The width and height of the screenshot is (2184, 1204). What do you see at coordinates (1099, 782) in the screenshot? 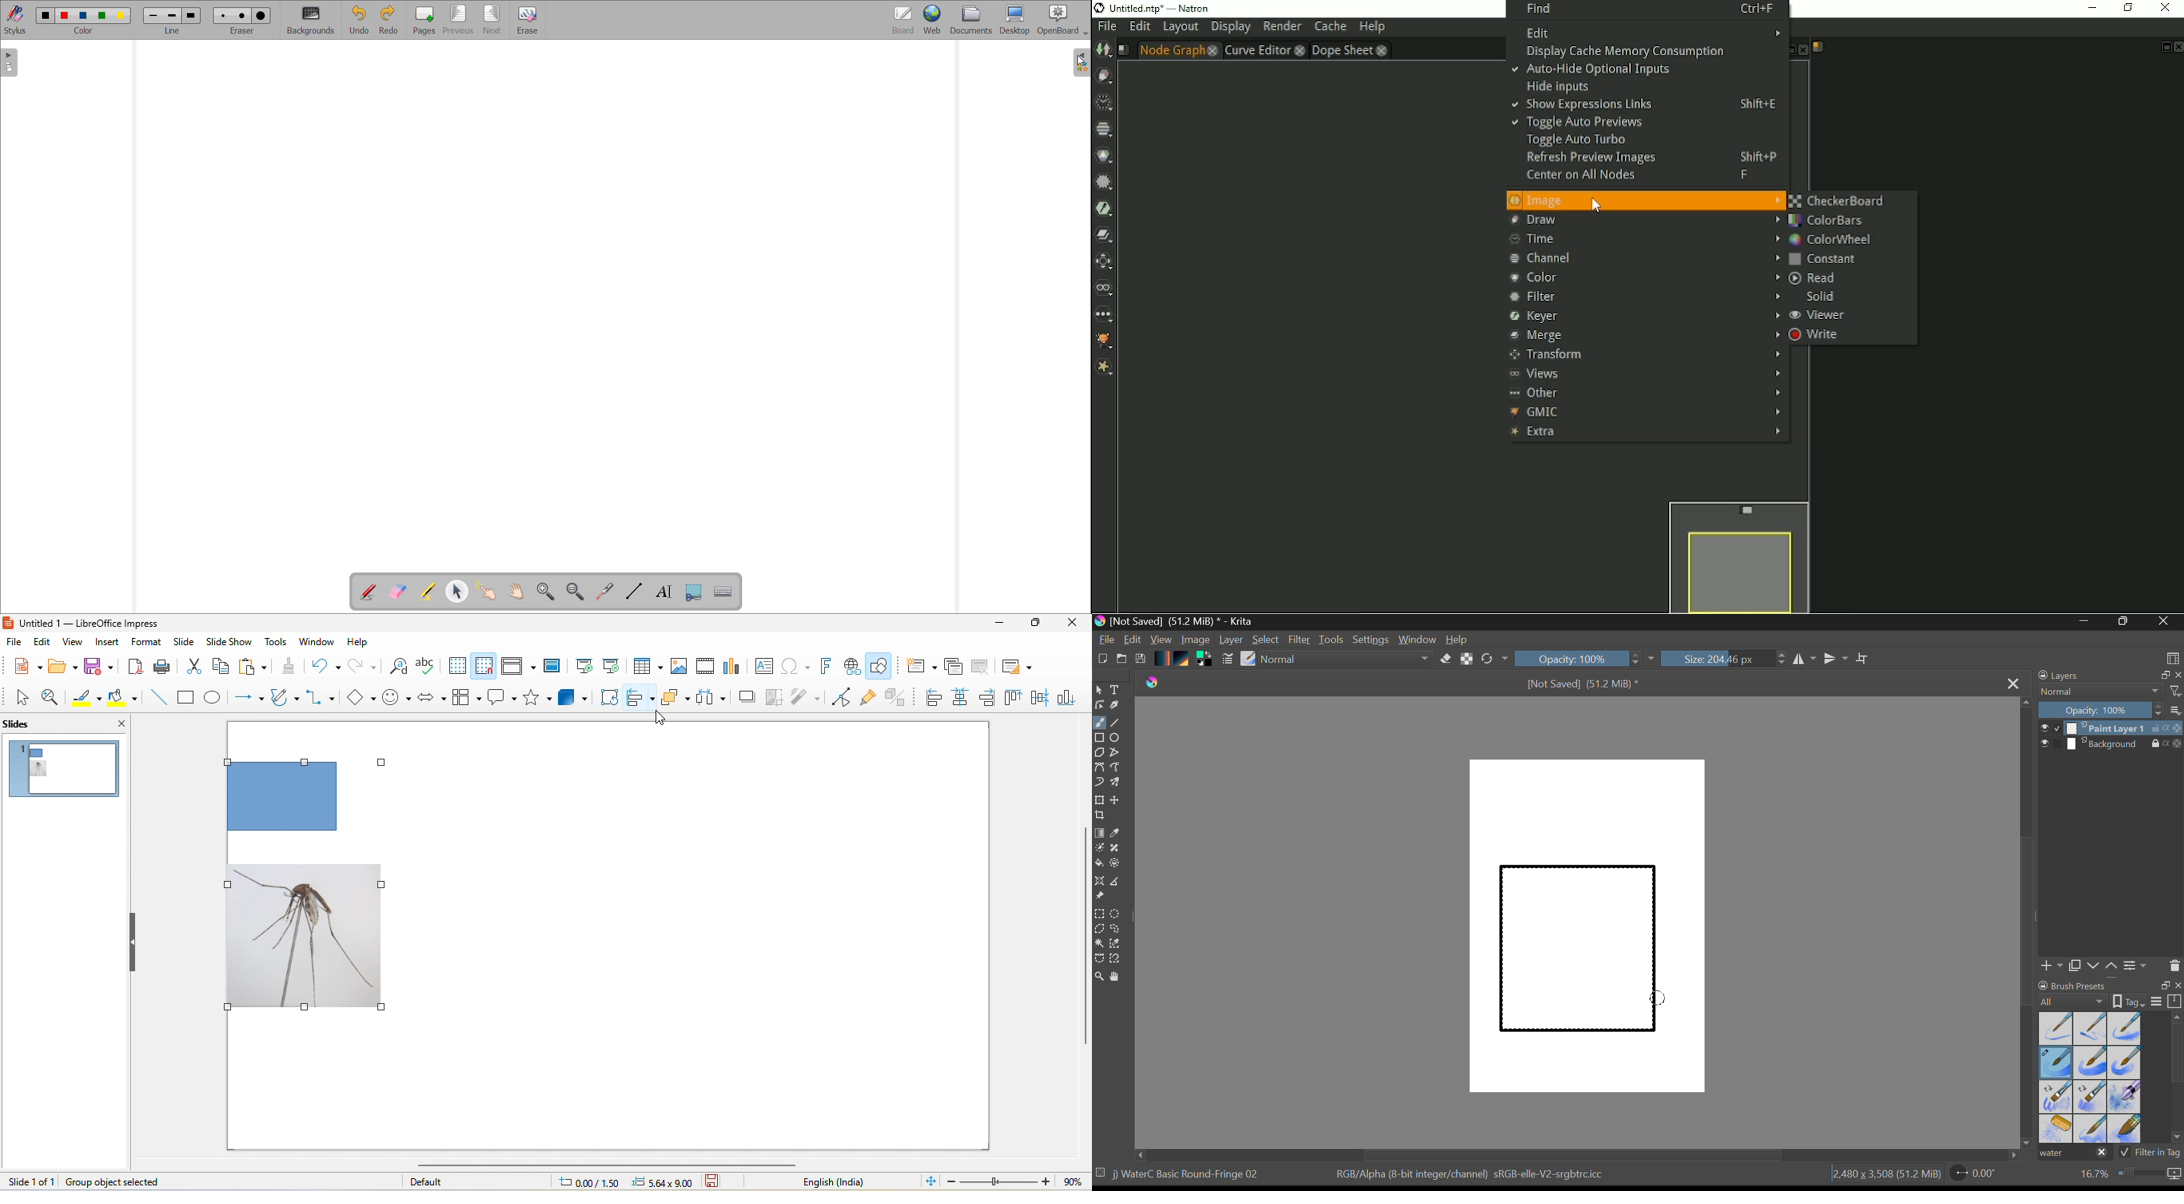
I see `Dynamic Brush` at bounding box center [1099, 782].